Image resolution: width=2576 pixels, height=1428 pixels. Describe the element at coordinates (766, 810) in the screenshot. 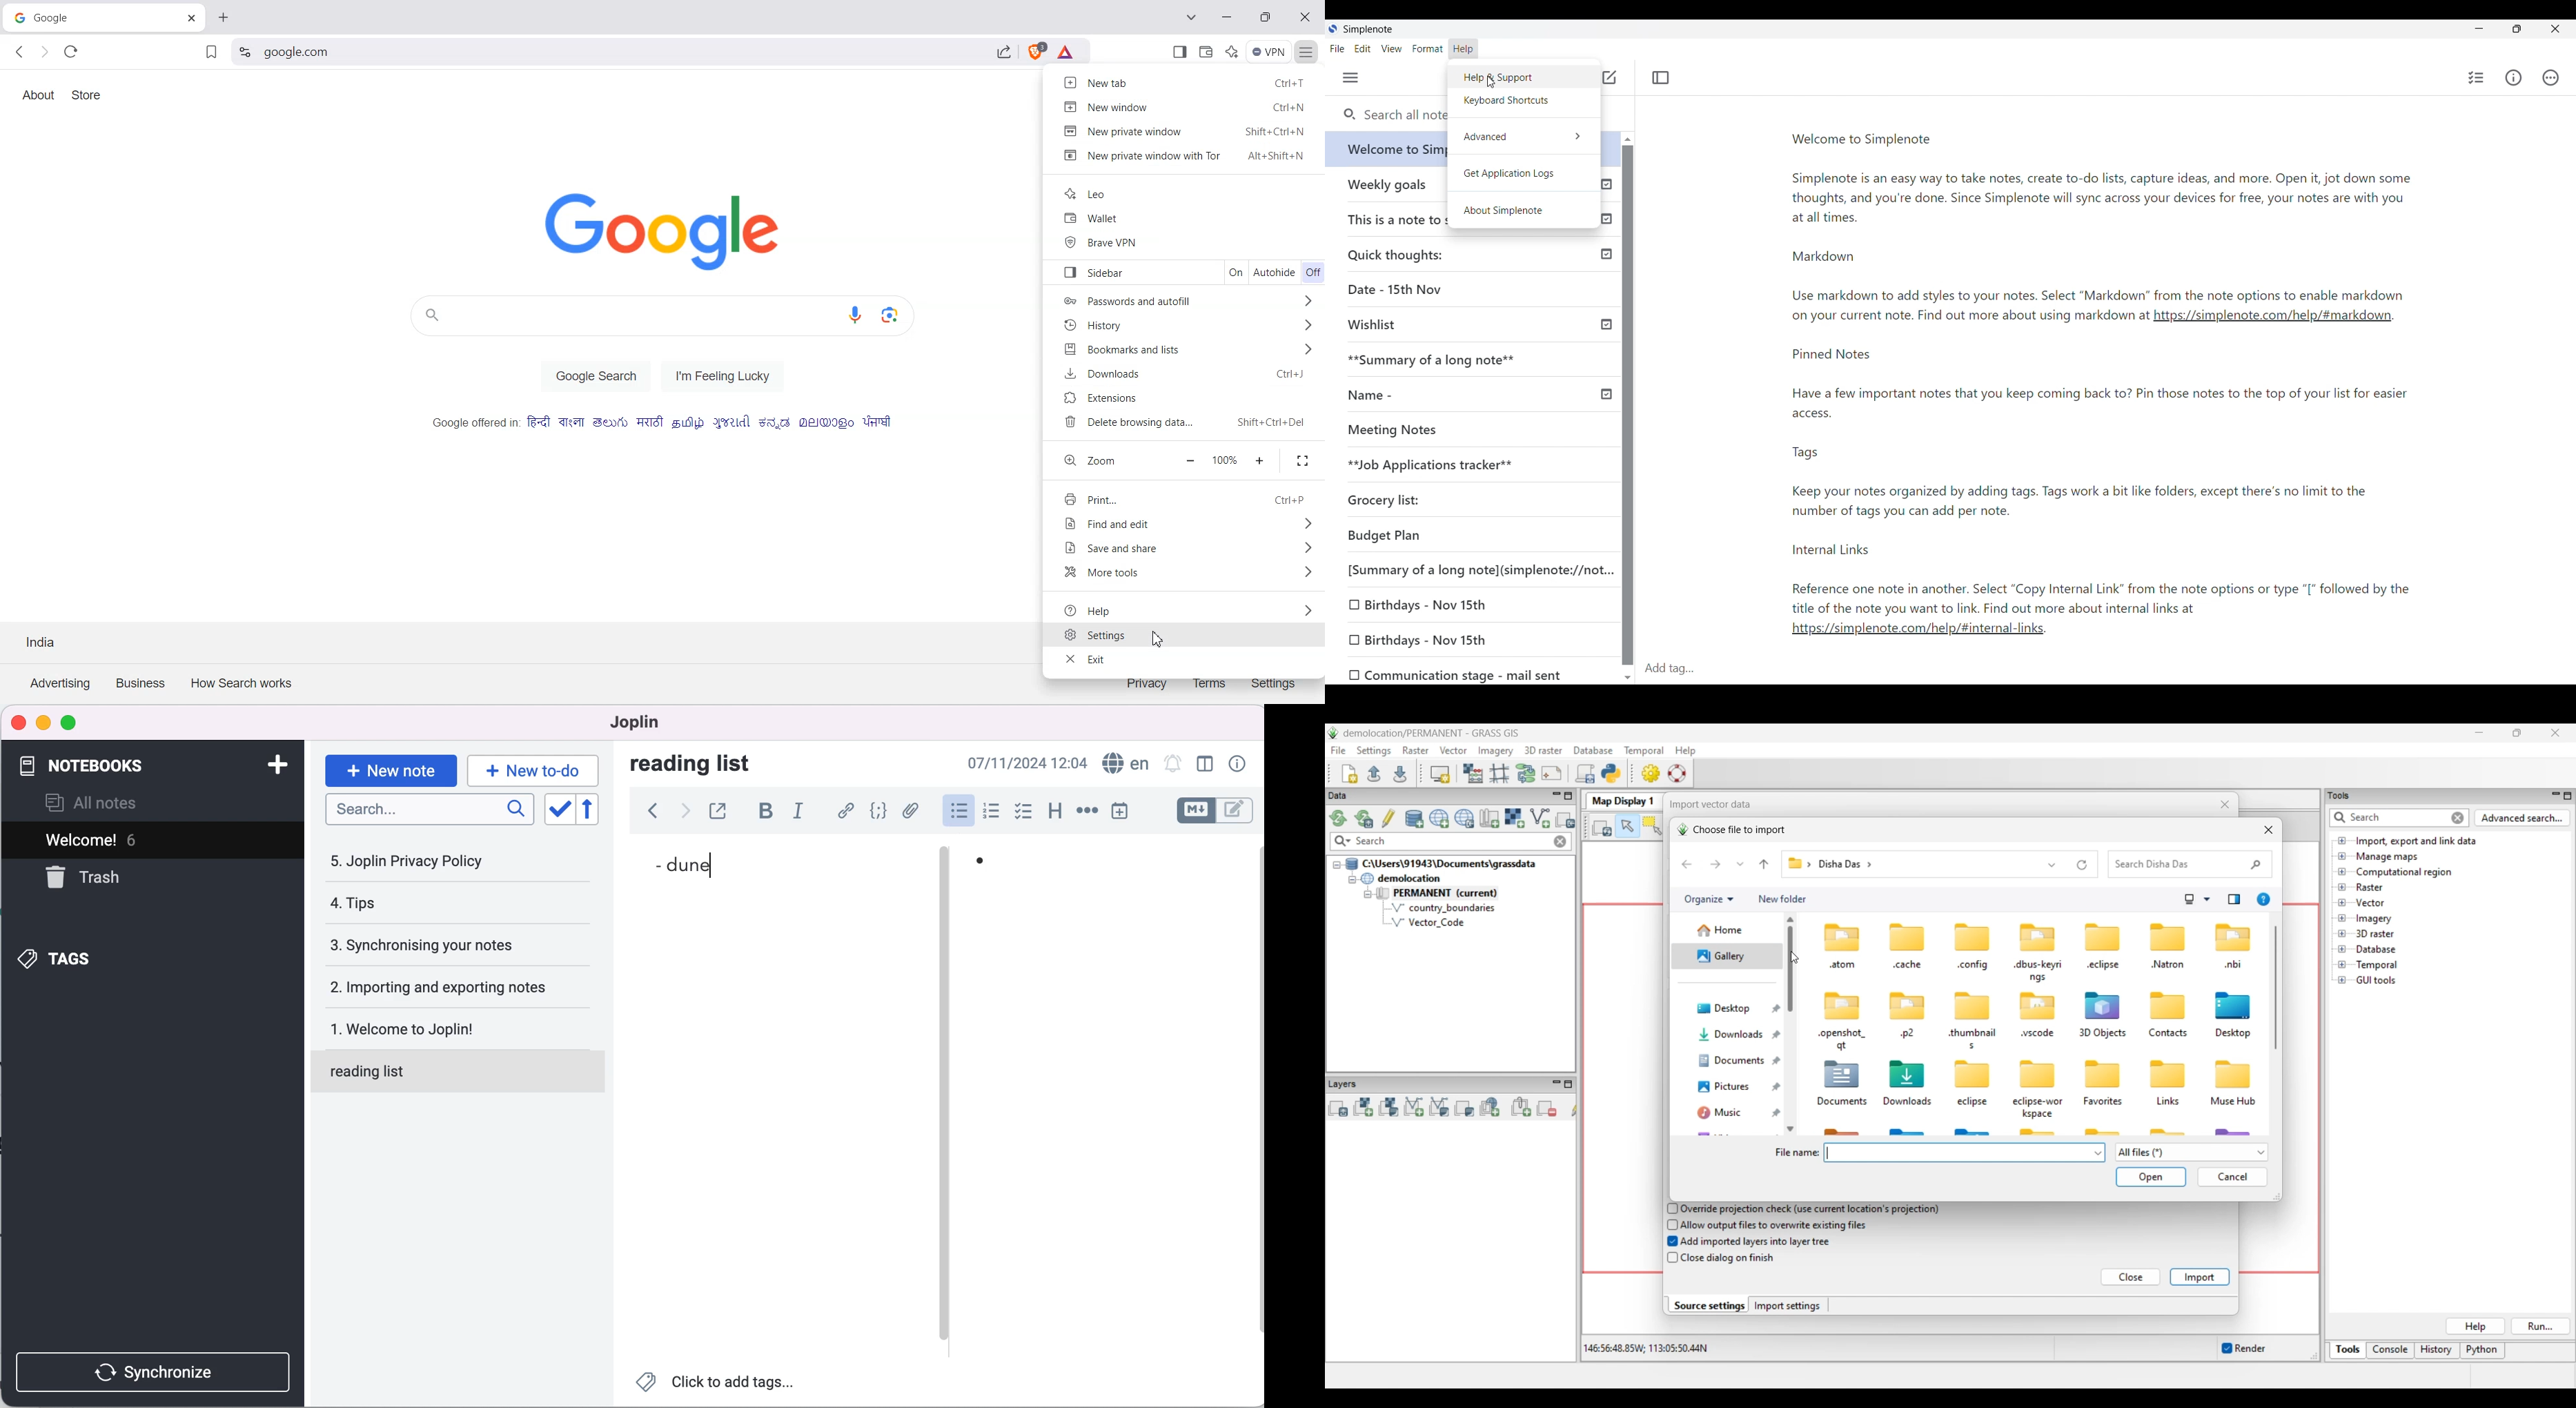

I see `bold` at that location.